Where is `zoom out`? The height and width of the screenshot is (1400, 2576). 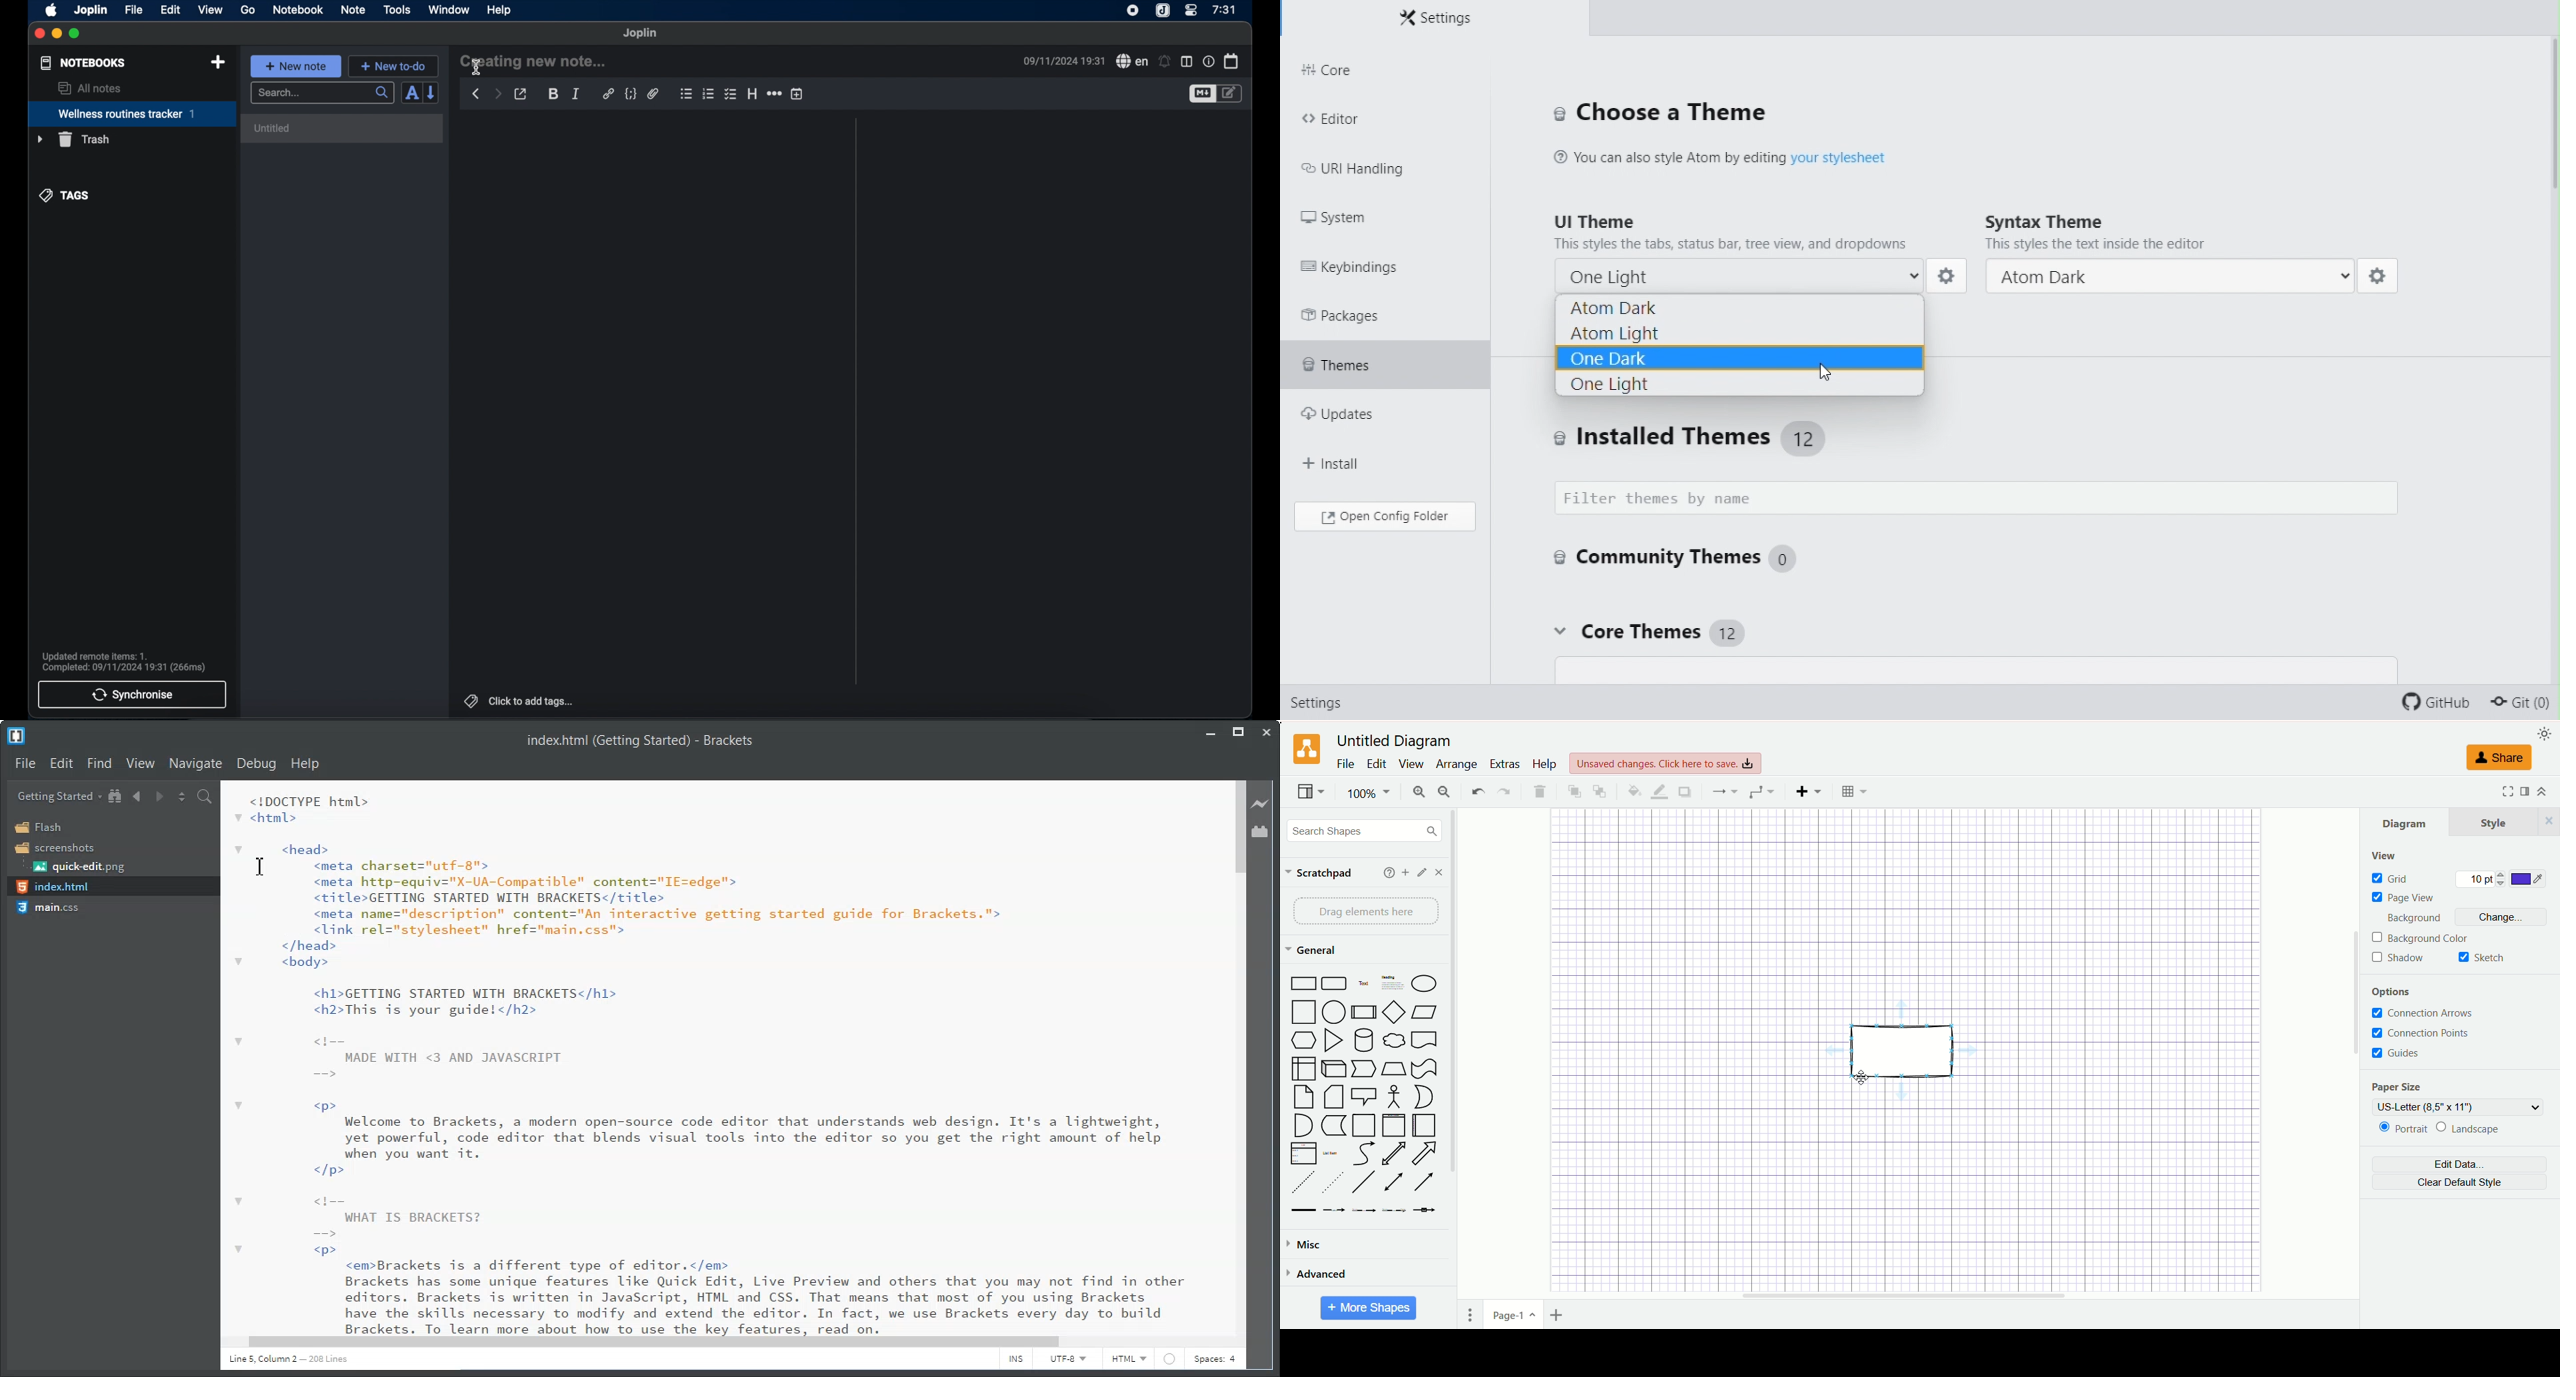
zoom out is located at coordinates (1445, 792).